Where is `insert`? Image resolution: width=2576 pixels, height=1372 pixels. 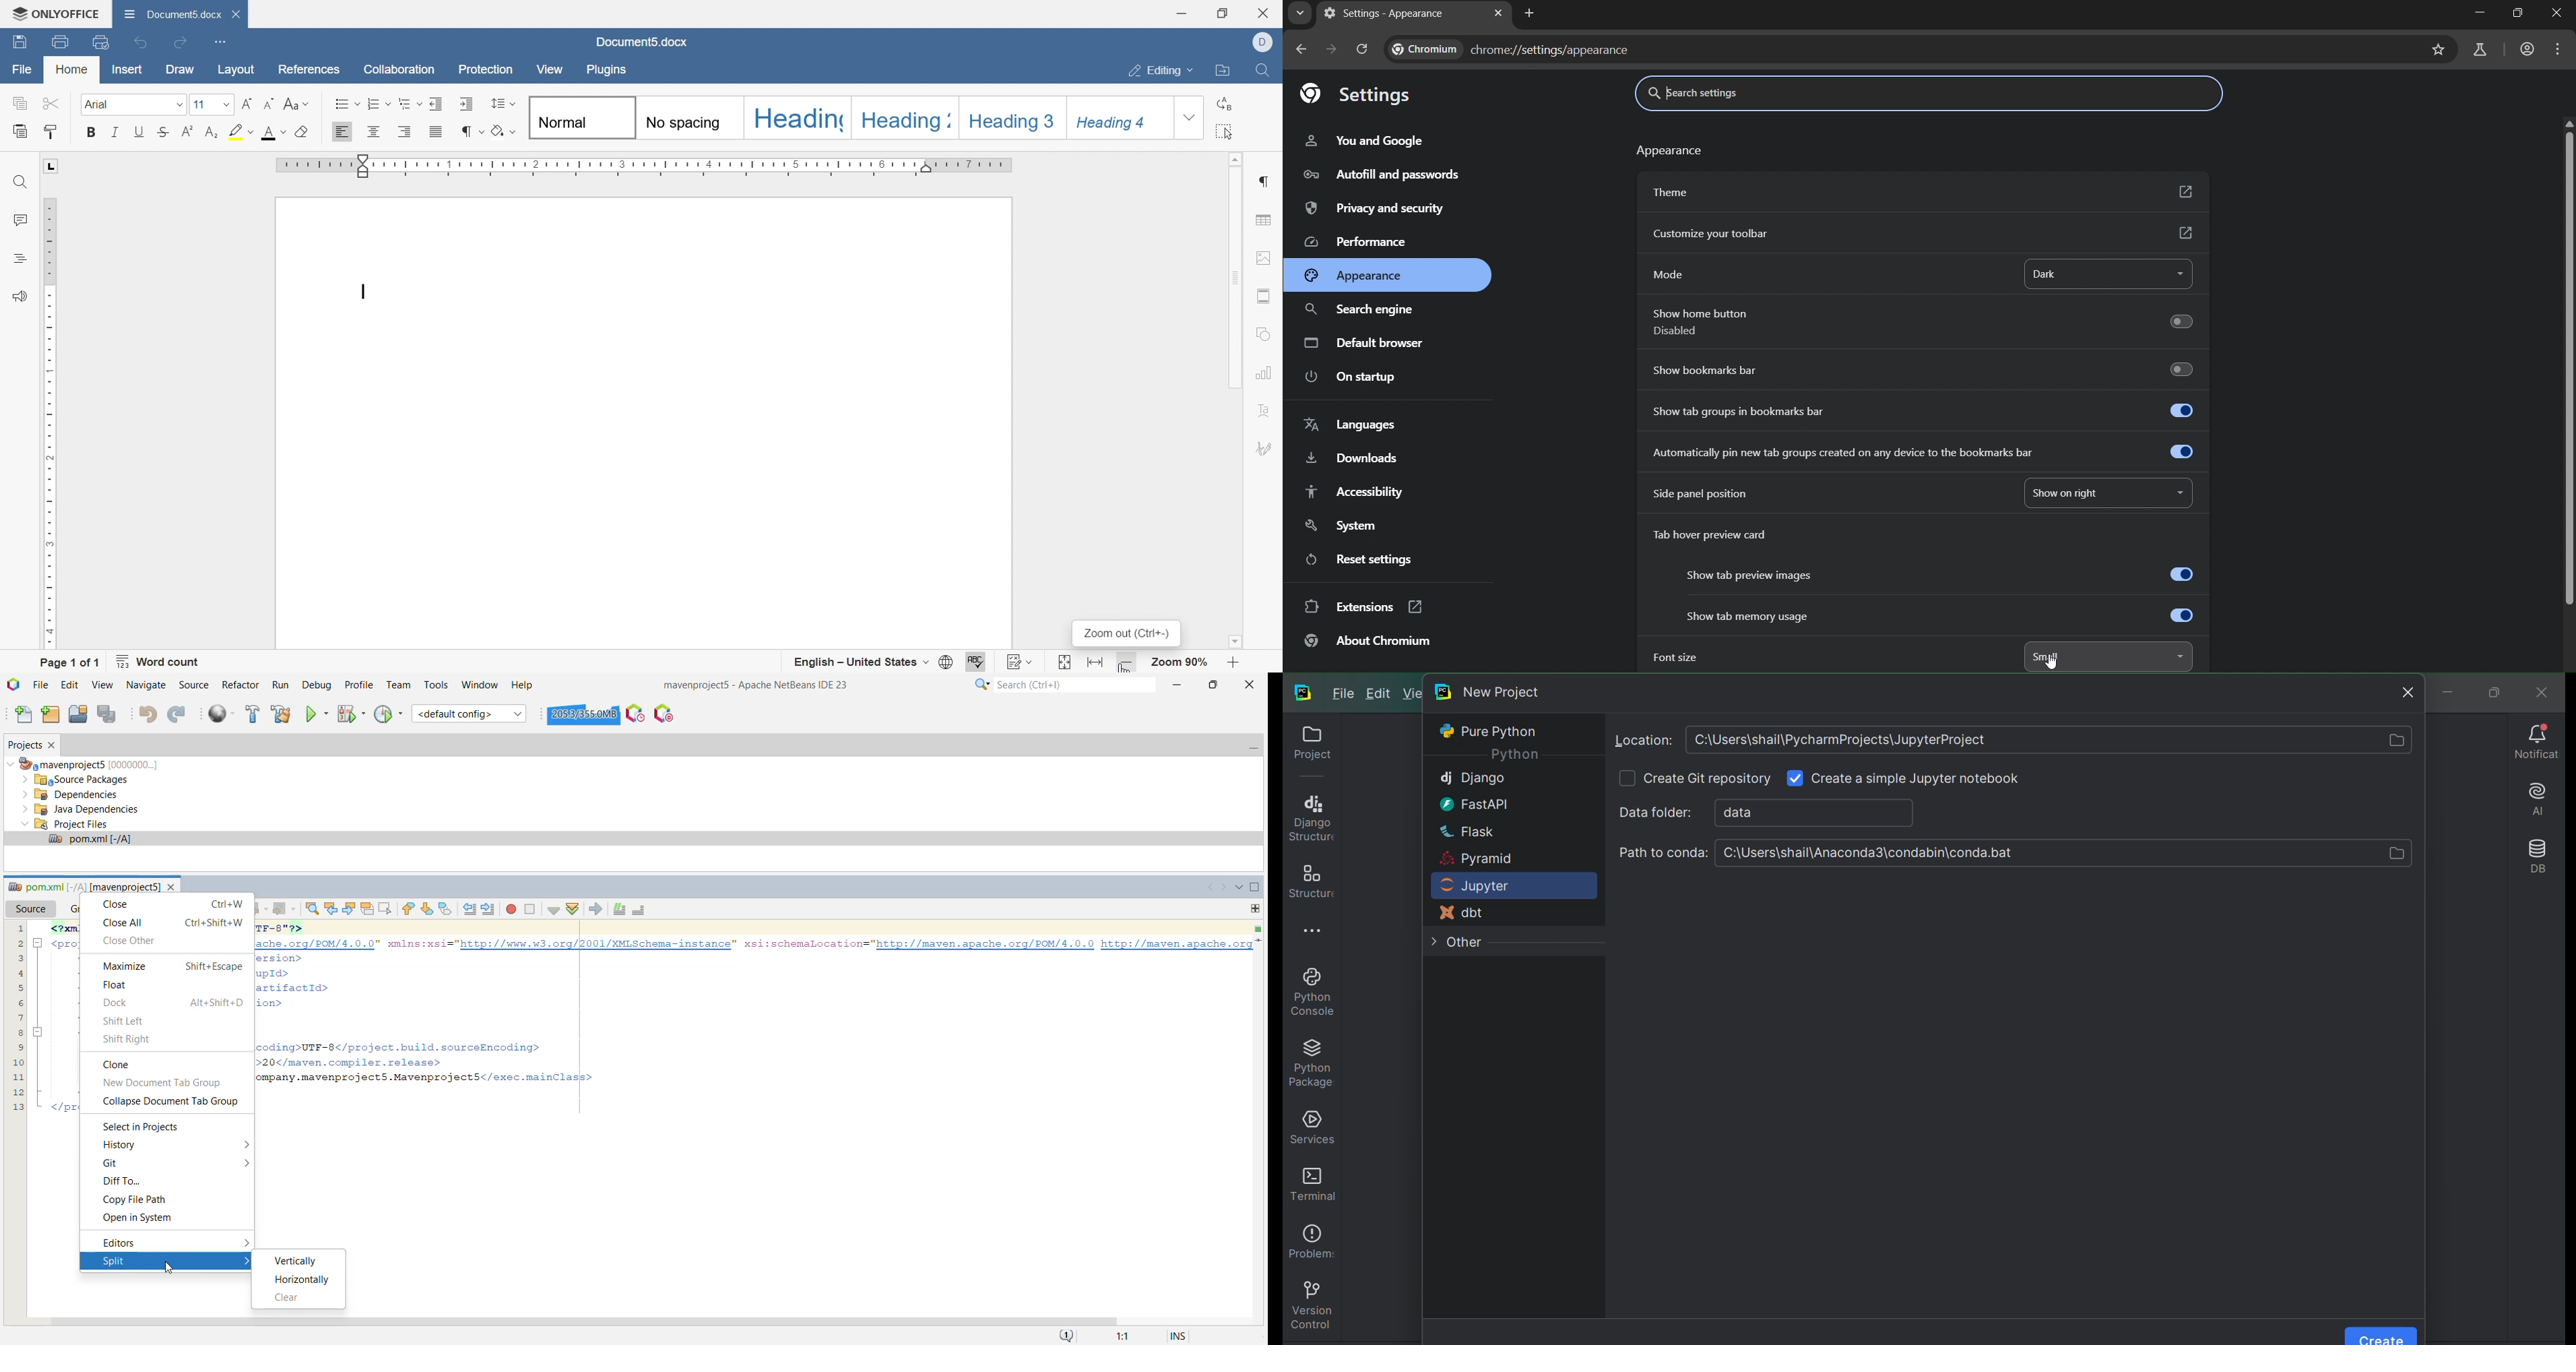
insert is located at coordinates (127, 70).